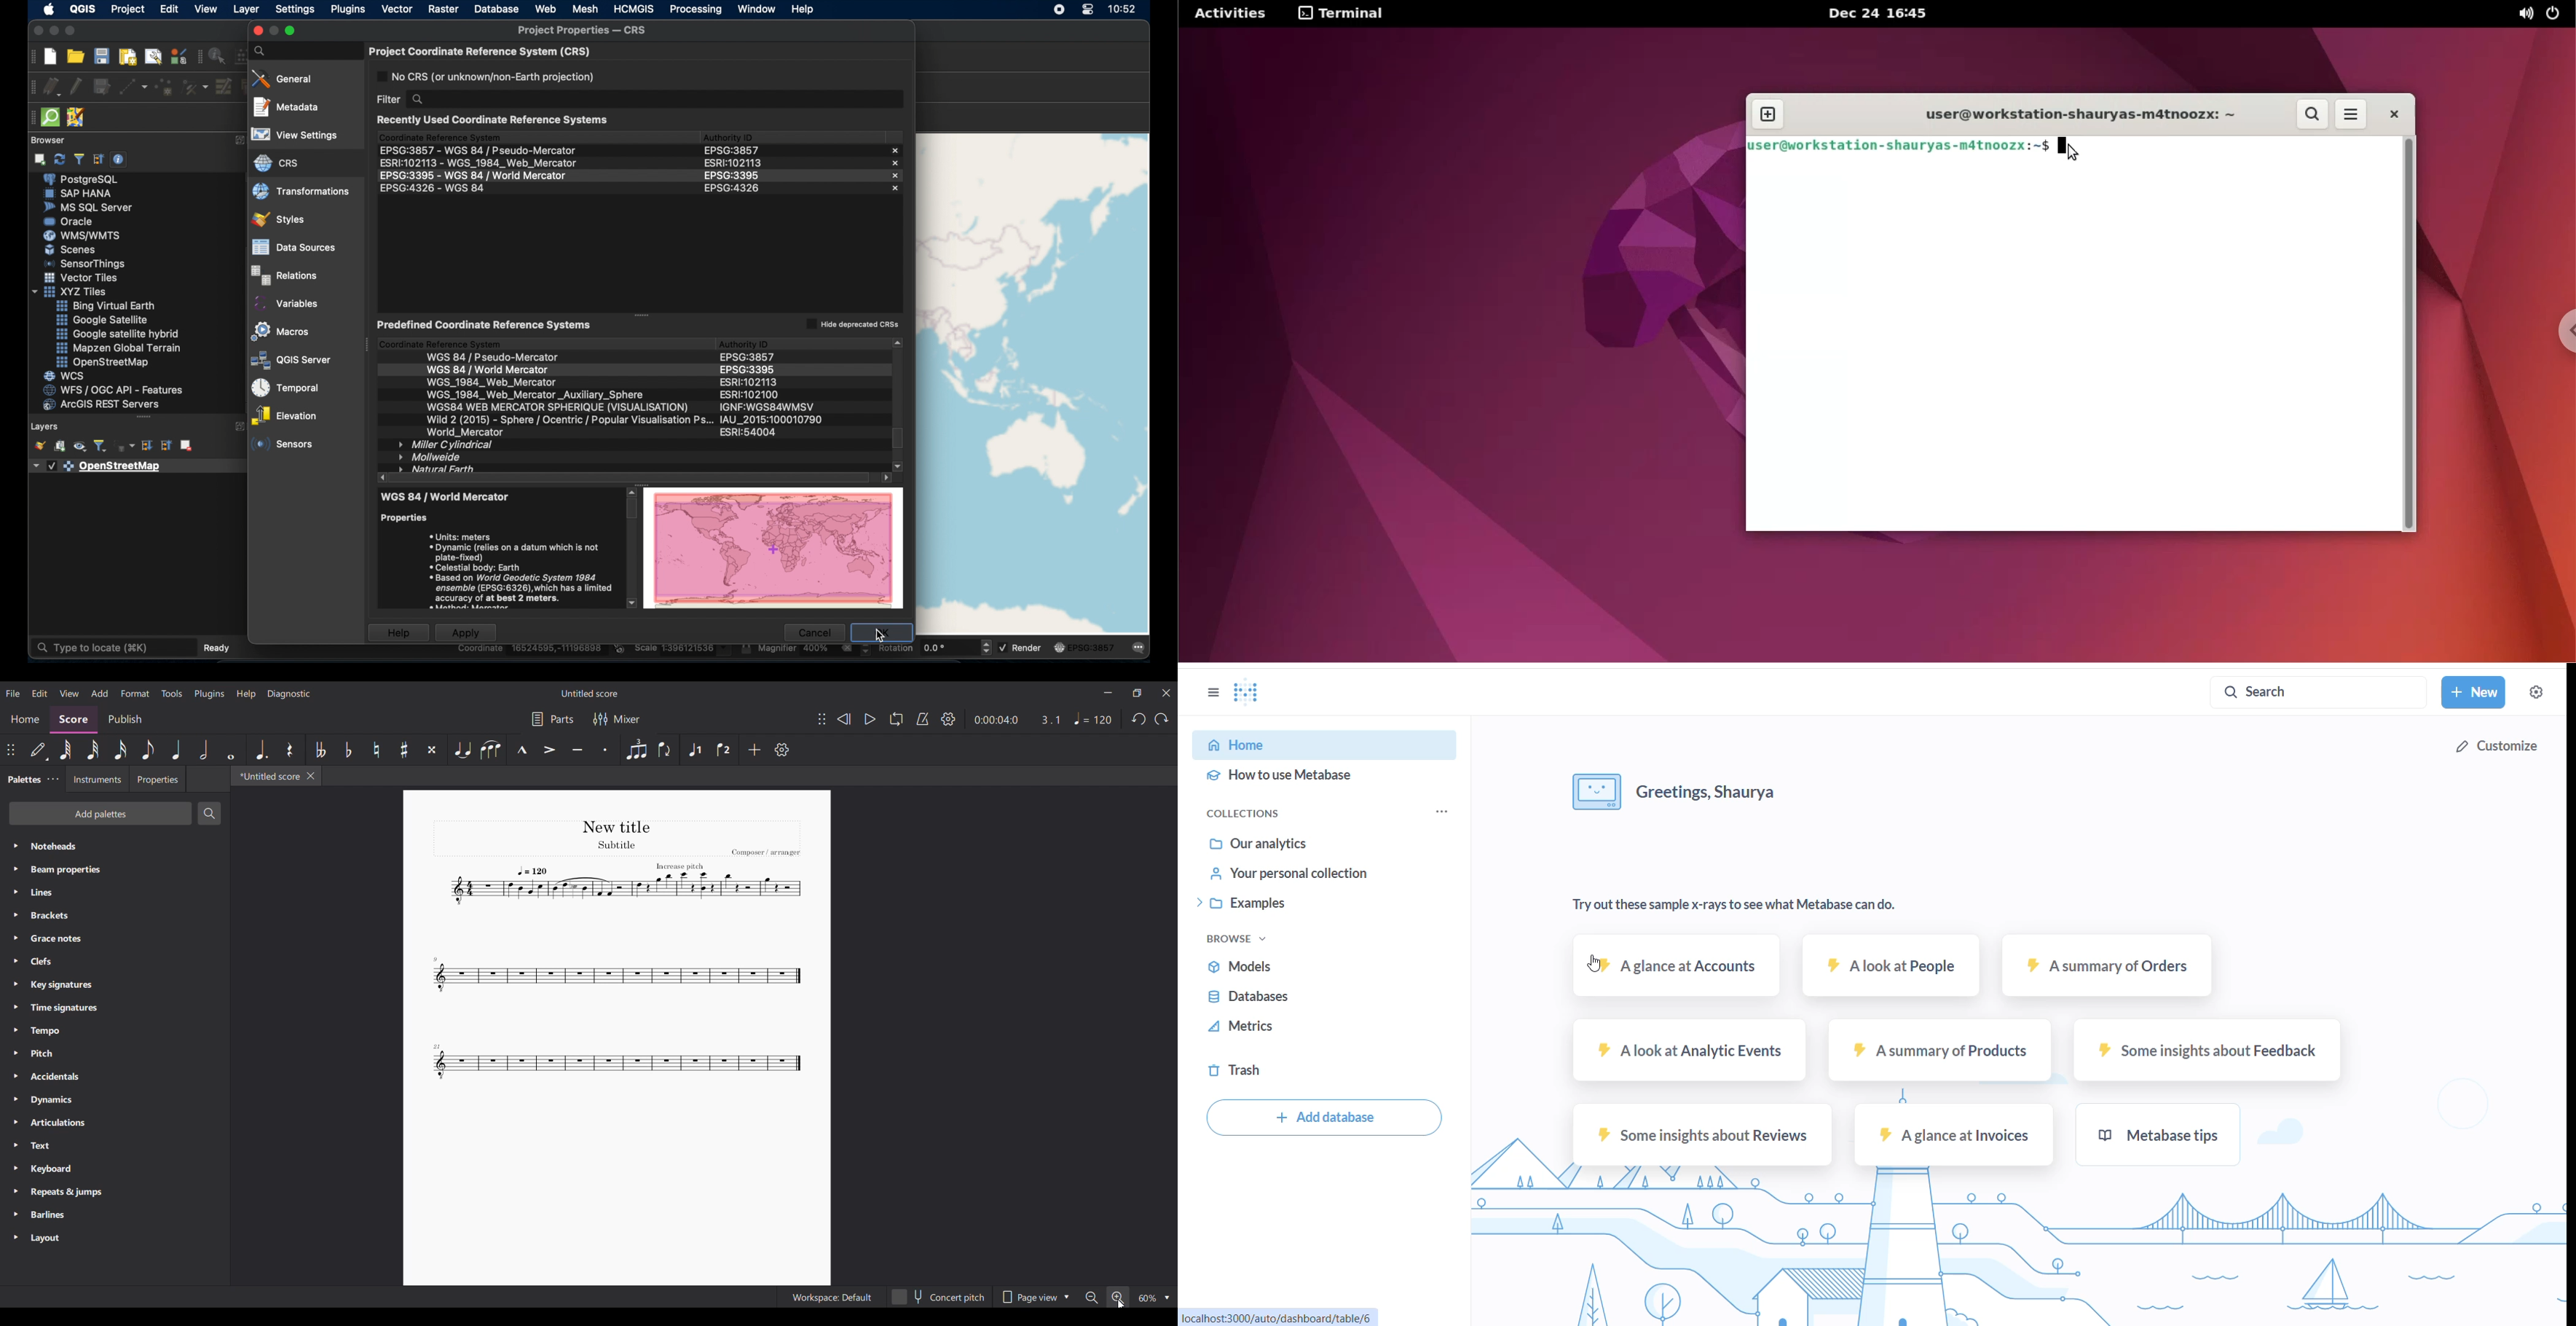 This screenshot has width=2576, height=1344. Describe the element at coordinates (196, 87) in the screenshot. I see `vertex tool` at that location.